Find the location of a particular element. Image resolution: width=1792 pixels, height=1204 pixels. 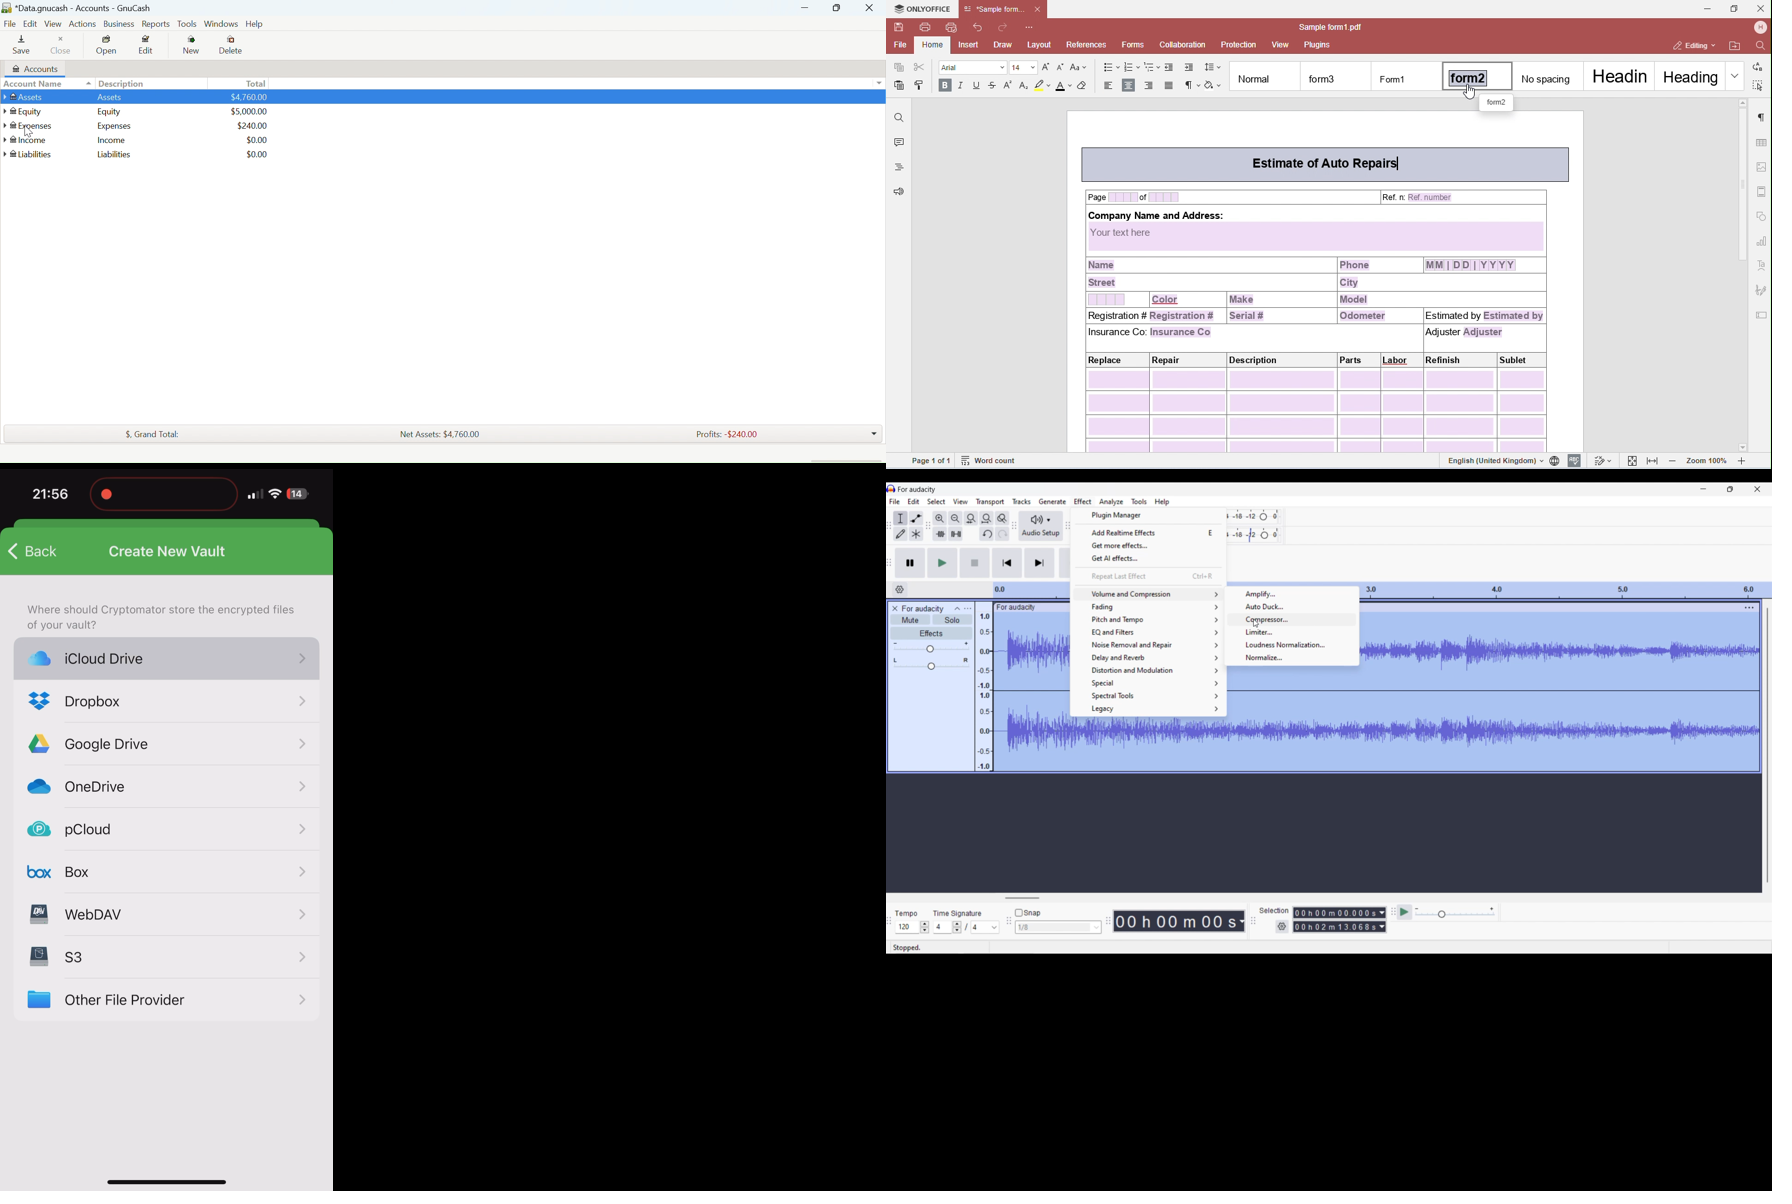

Add realtime effects is located at coordinates (1149, 532).